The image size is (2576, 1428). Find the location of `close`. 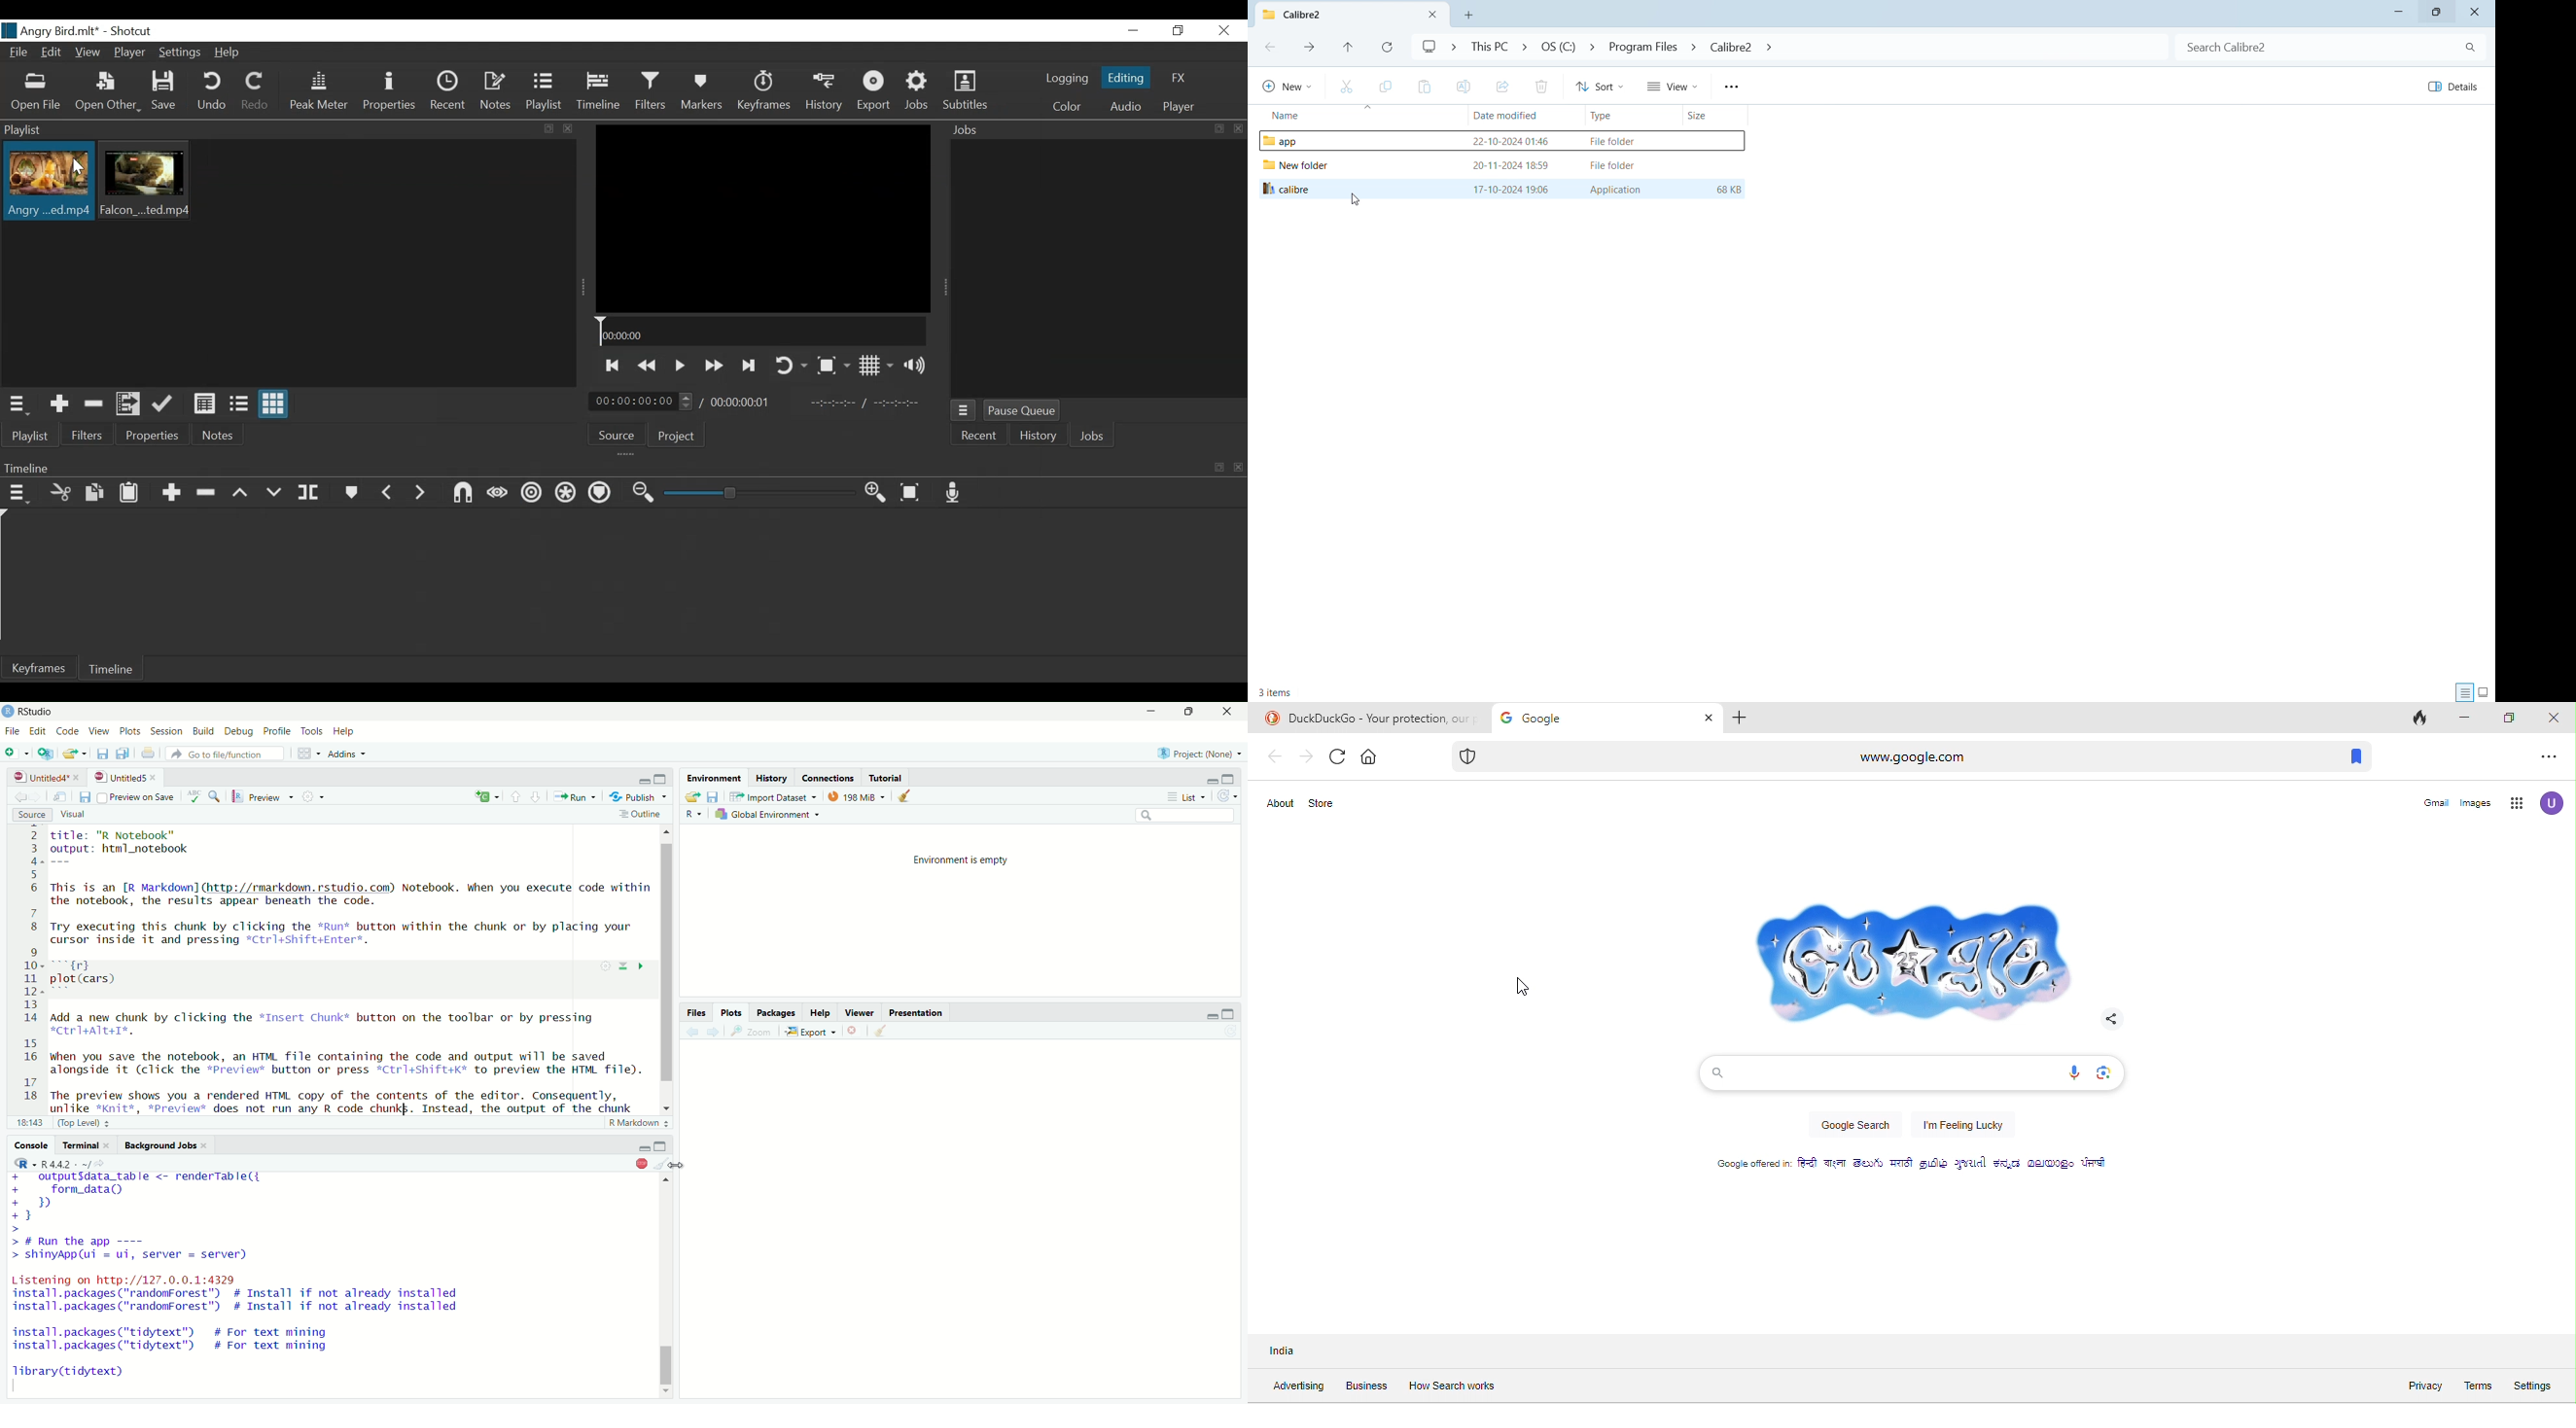

close is located at coordinates (856, 1030).